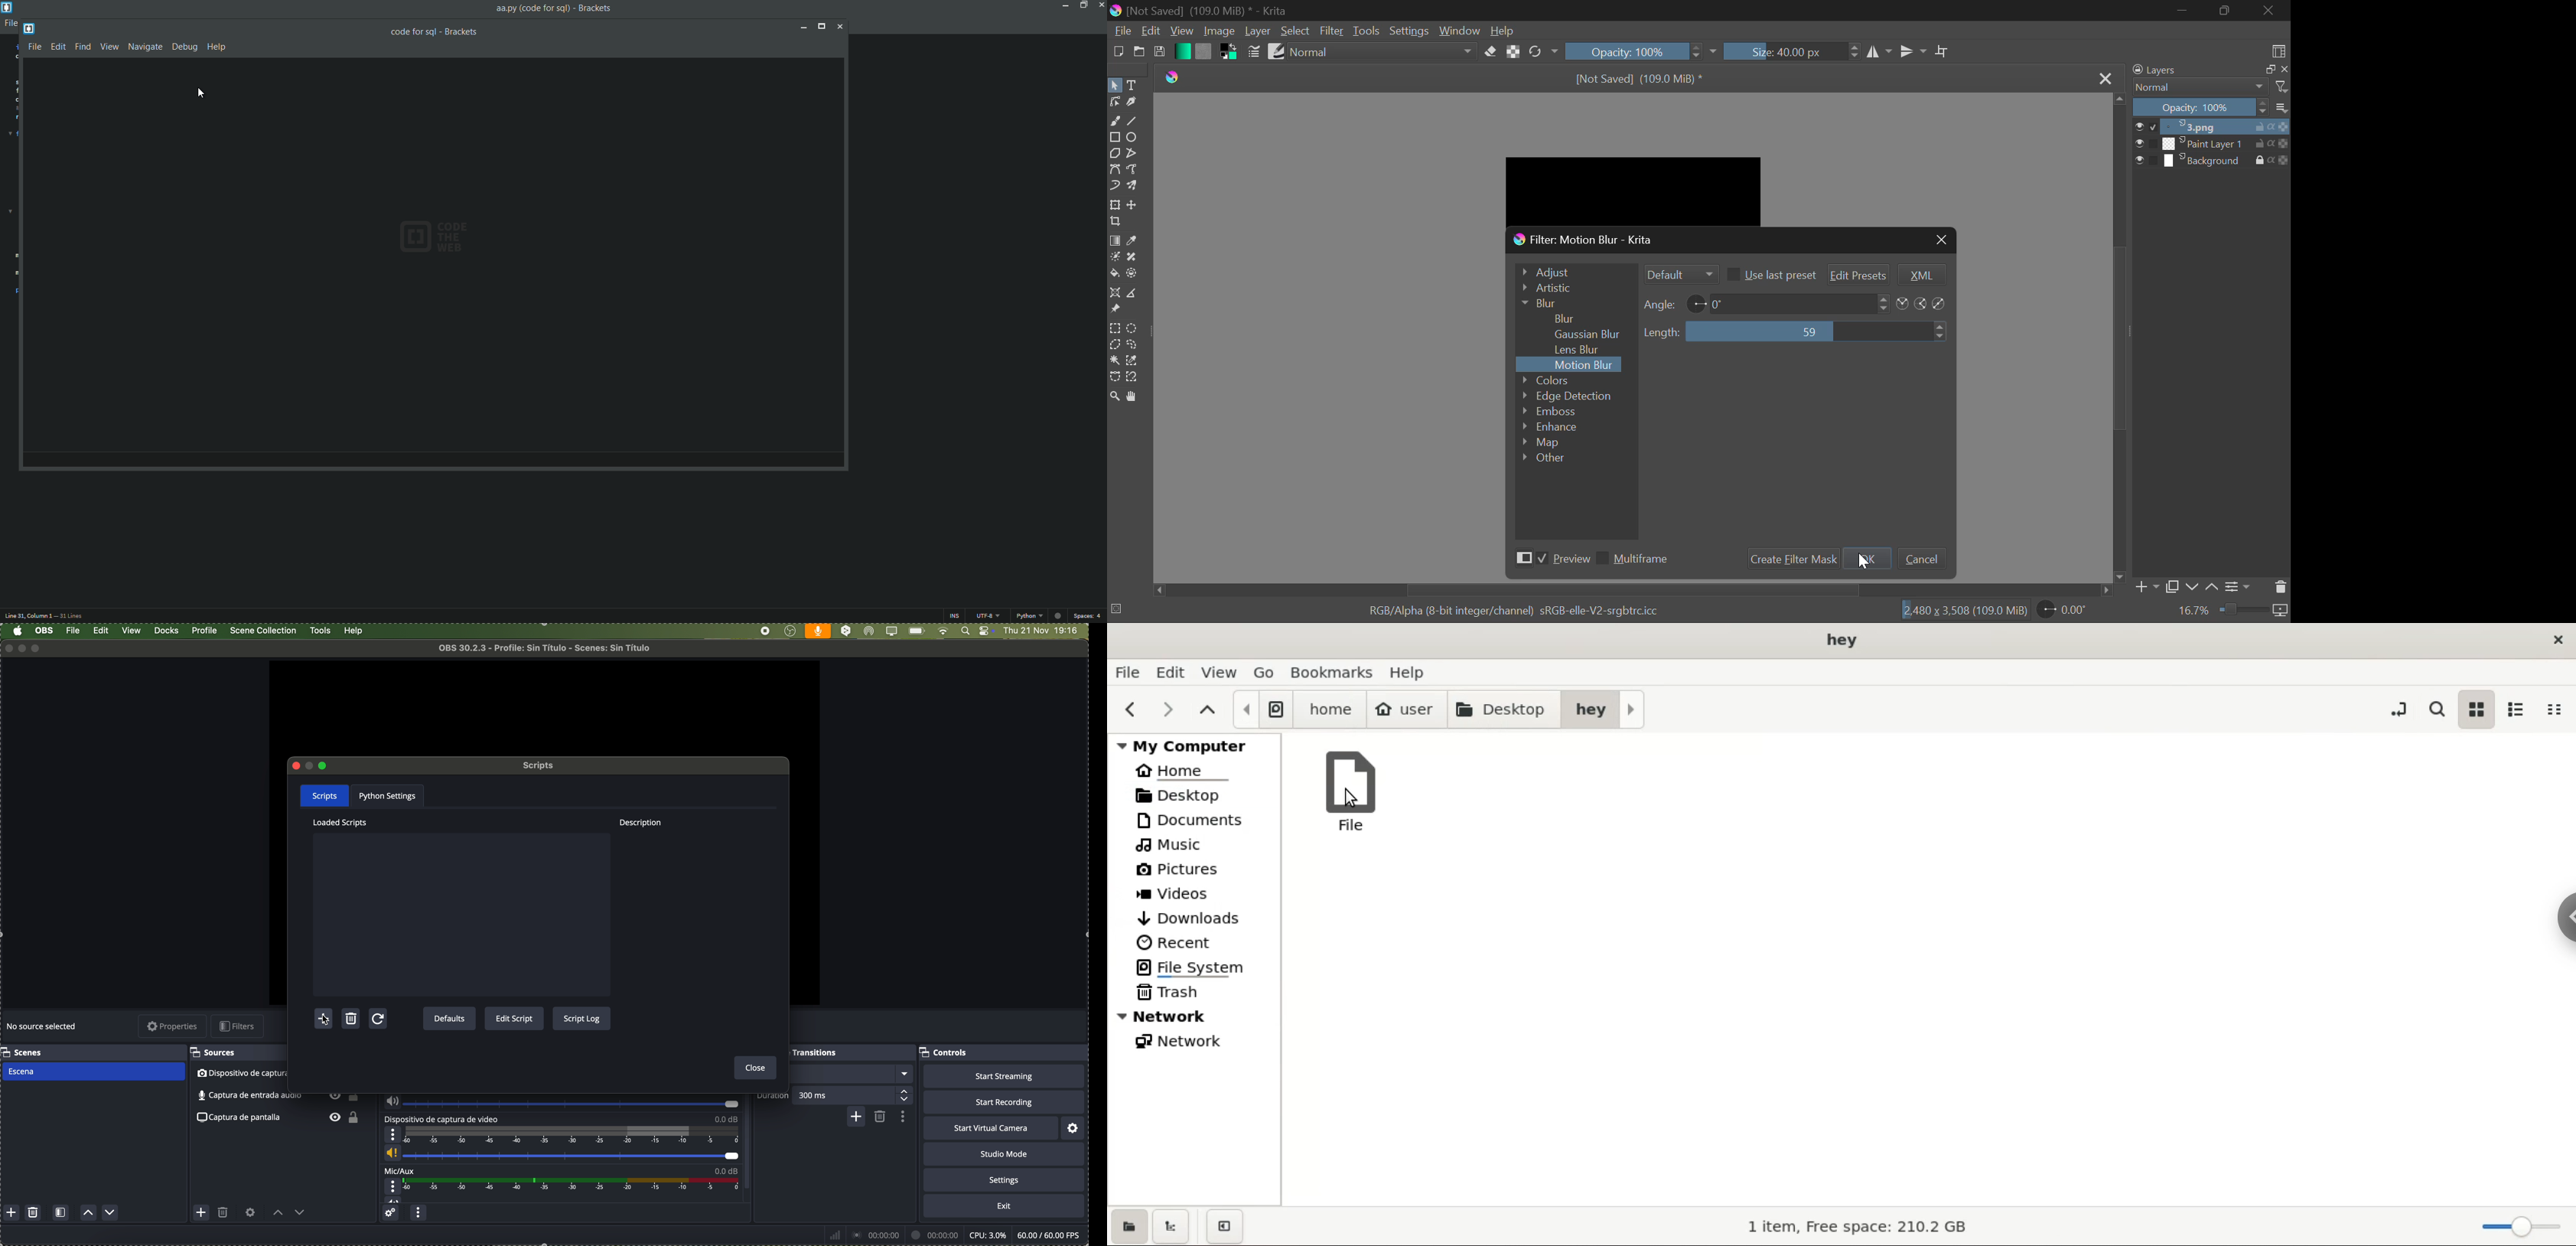 This screenshot has width=2576, height=1260. Describe the element at coordinates (1004, 1206) in the screenshot. I see `exit` at that location.